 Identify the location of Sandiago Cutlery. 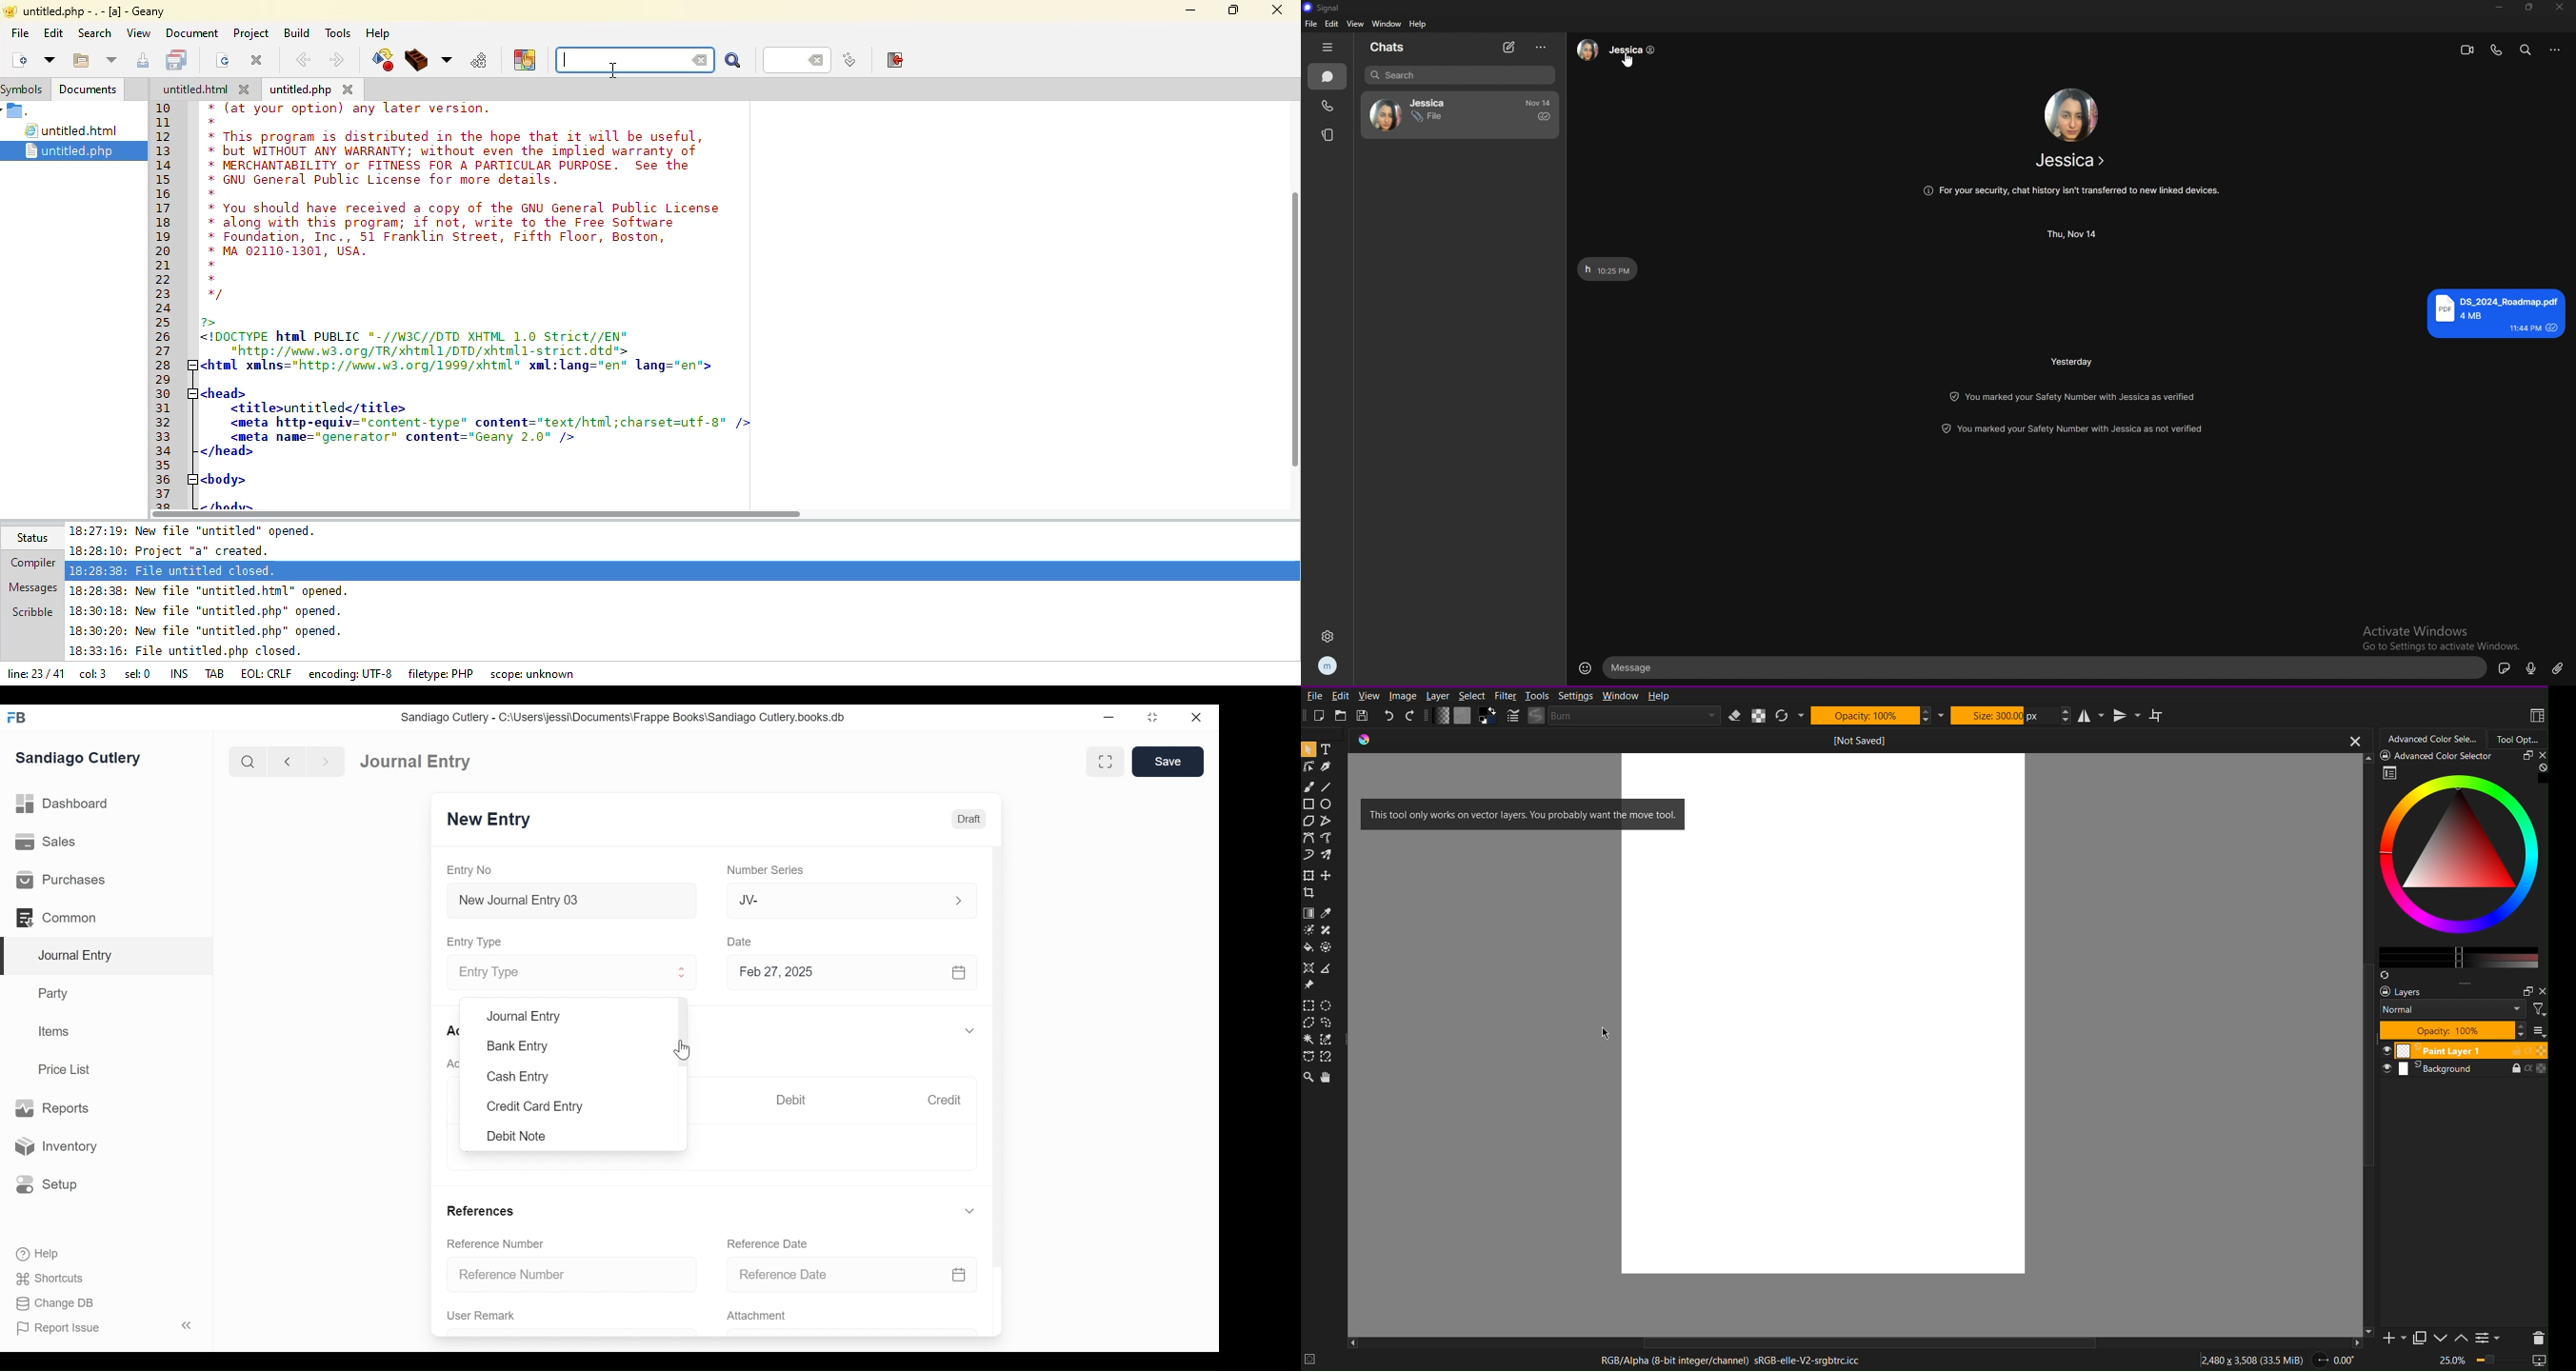
(80, 759).